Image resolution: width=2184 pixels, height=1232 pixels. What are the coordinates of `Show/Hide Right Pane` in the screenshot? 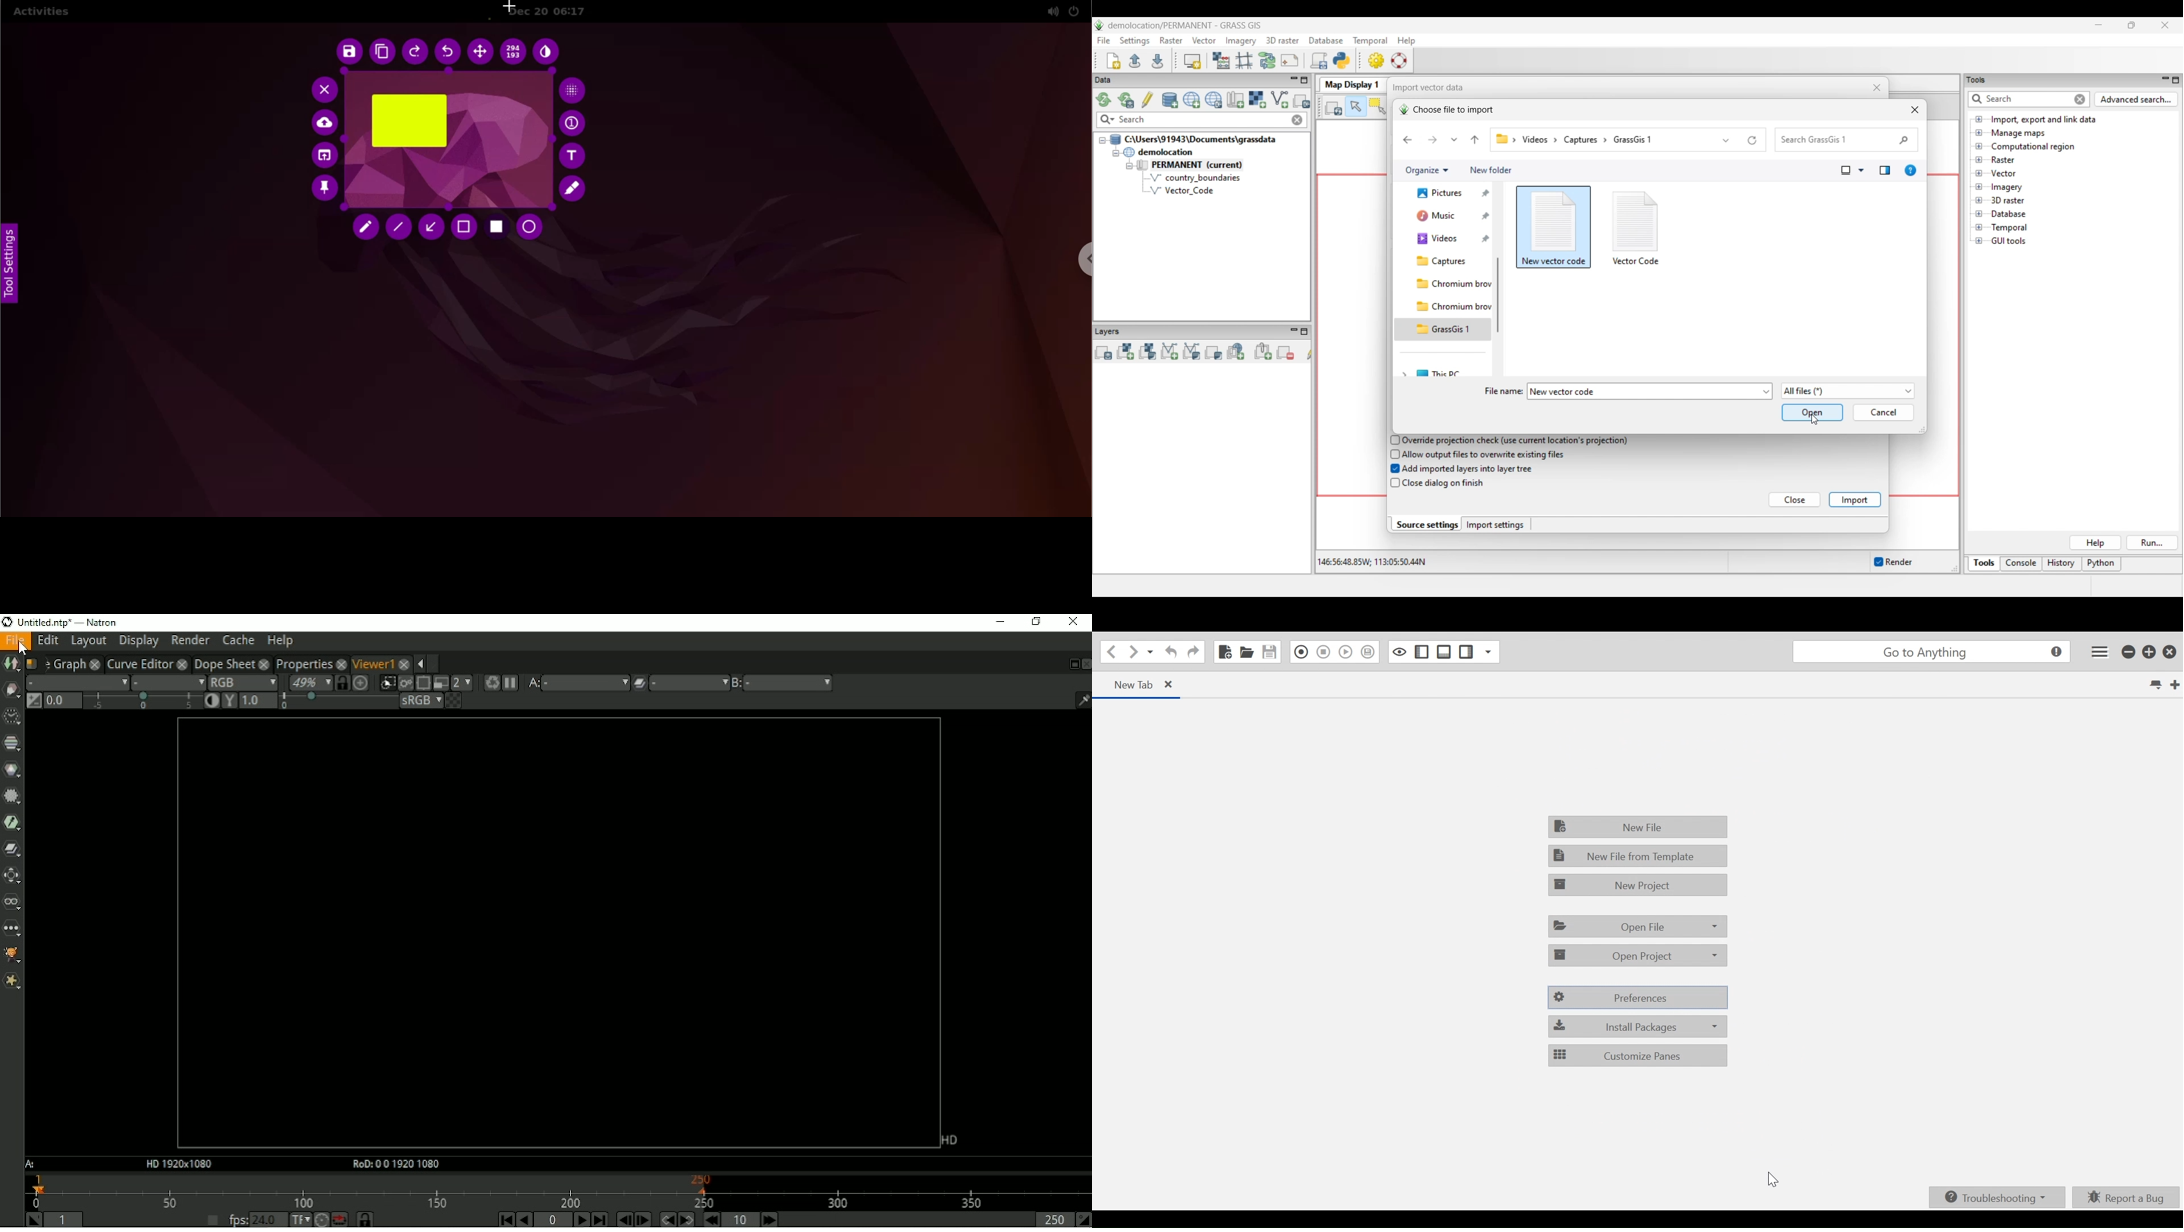 It's located at (1422, 652).